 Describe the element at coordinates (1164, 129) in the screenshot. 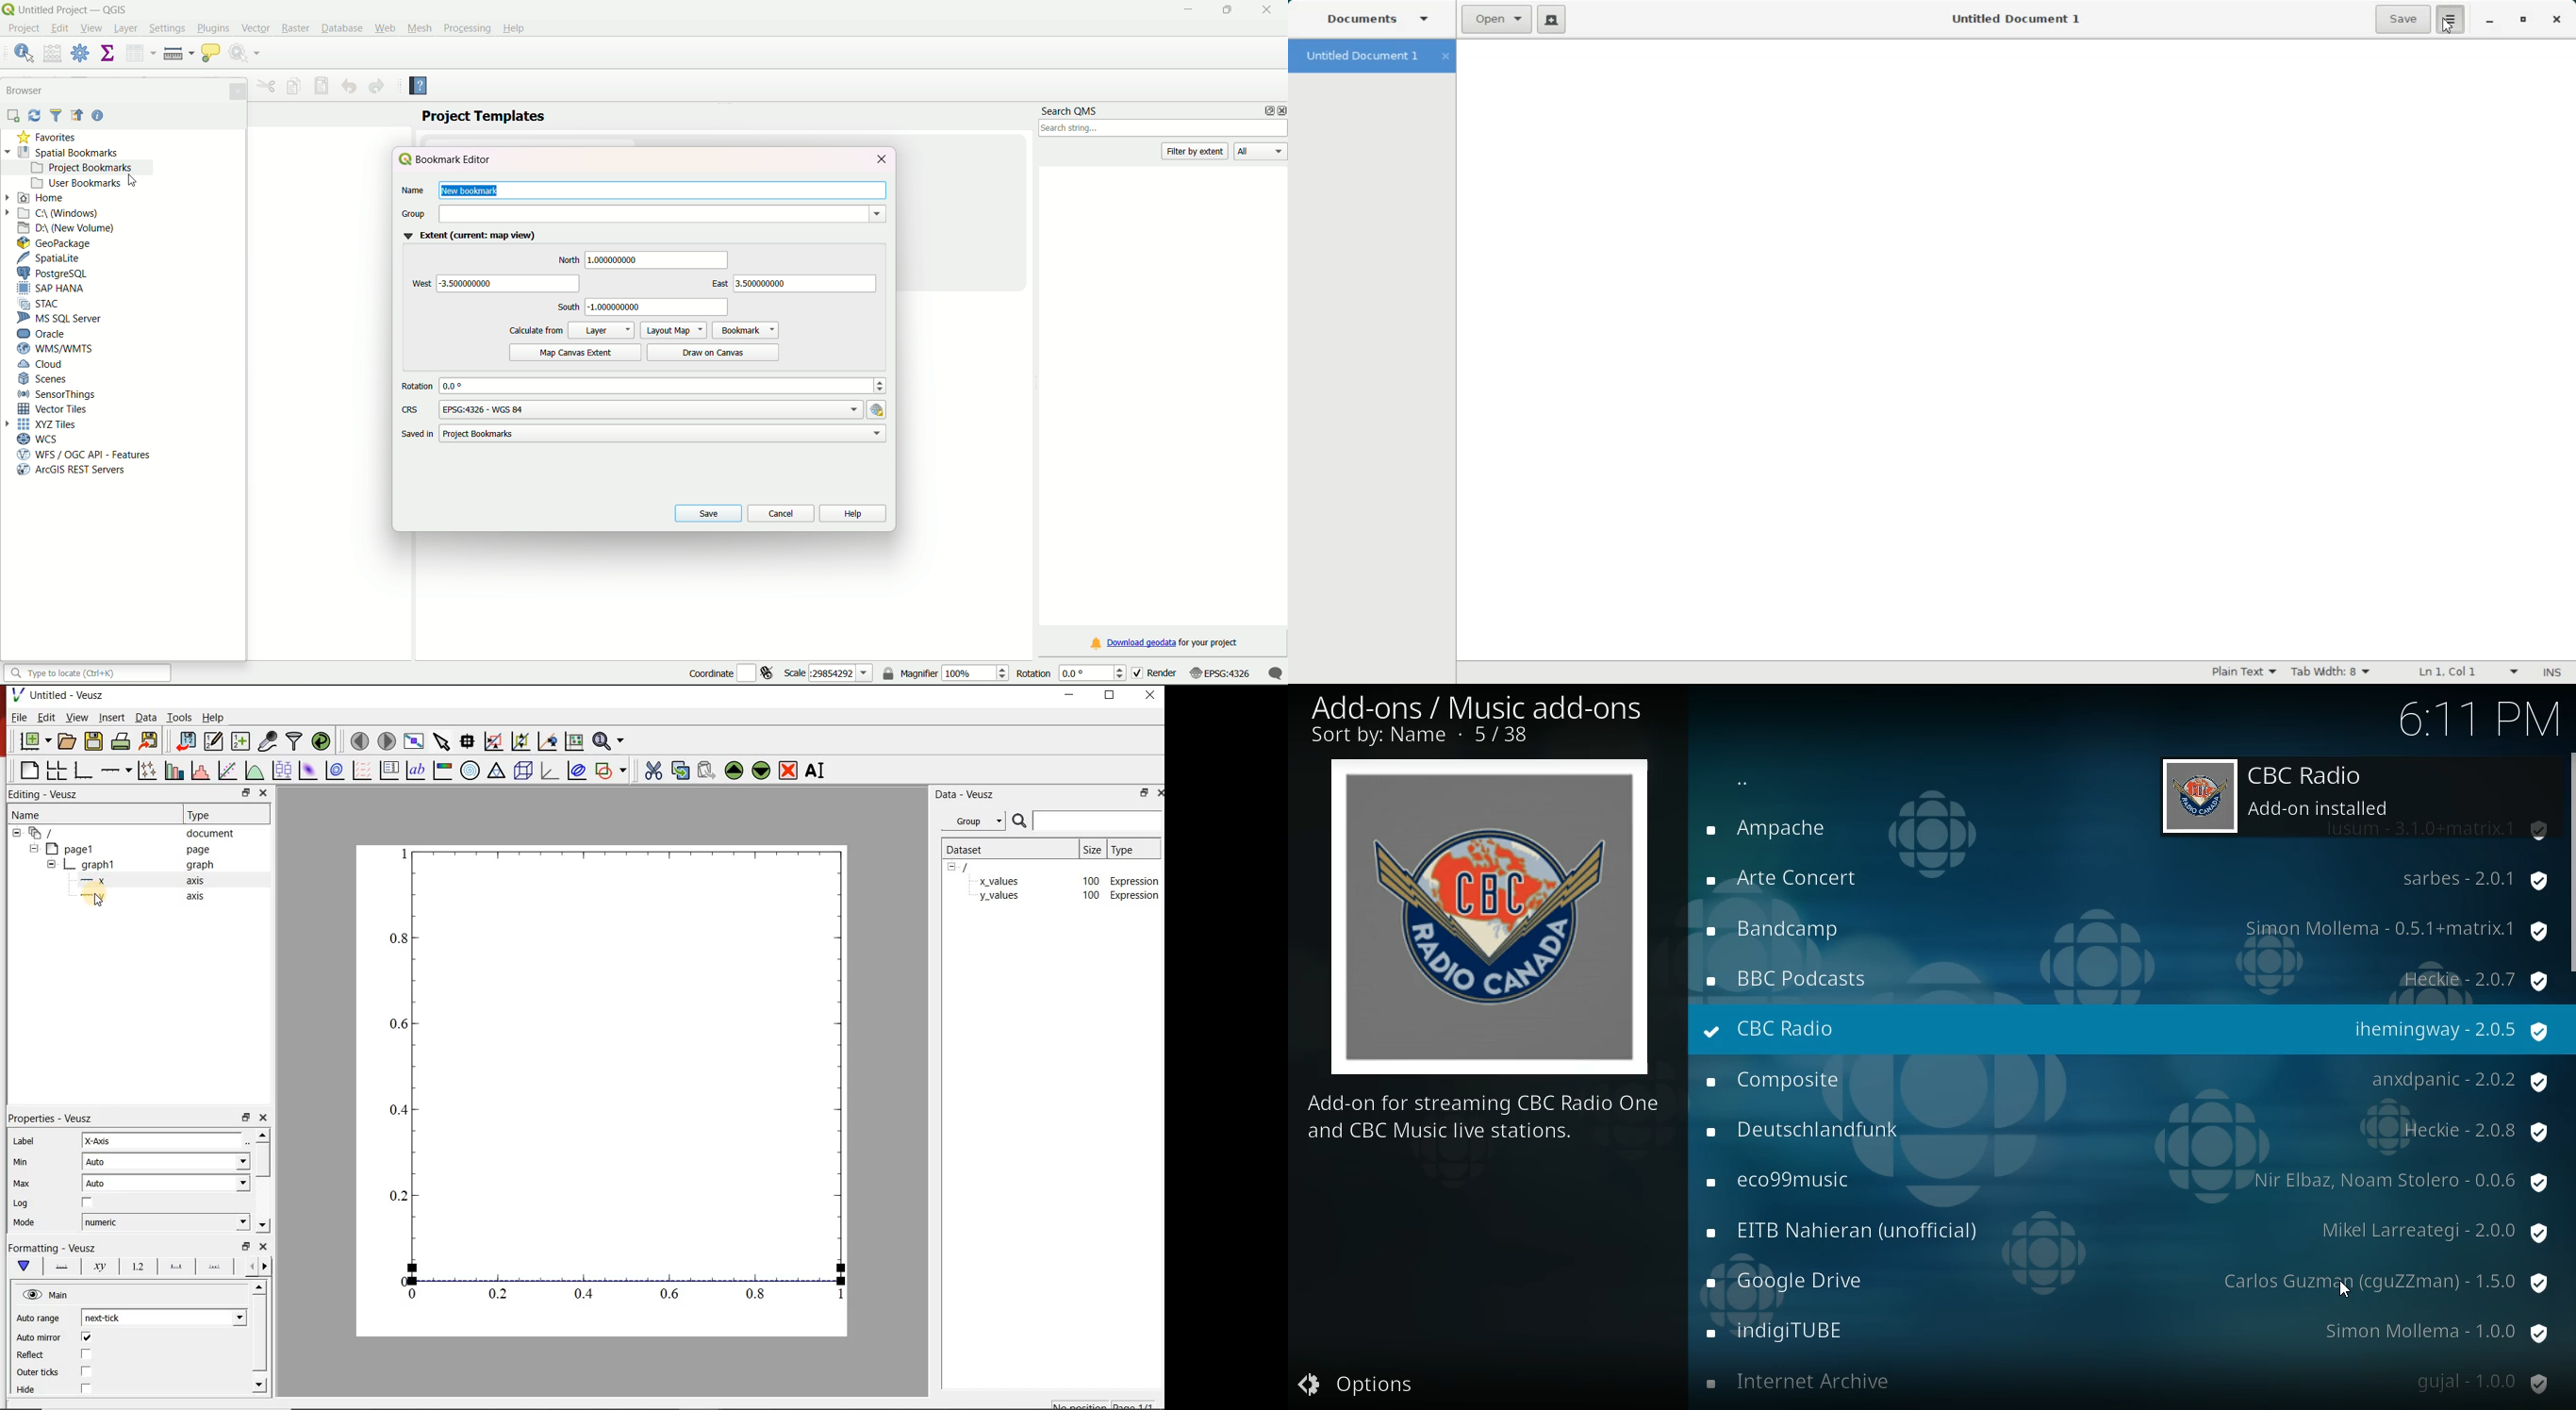

I see `search box` at that location.